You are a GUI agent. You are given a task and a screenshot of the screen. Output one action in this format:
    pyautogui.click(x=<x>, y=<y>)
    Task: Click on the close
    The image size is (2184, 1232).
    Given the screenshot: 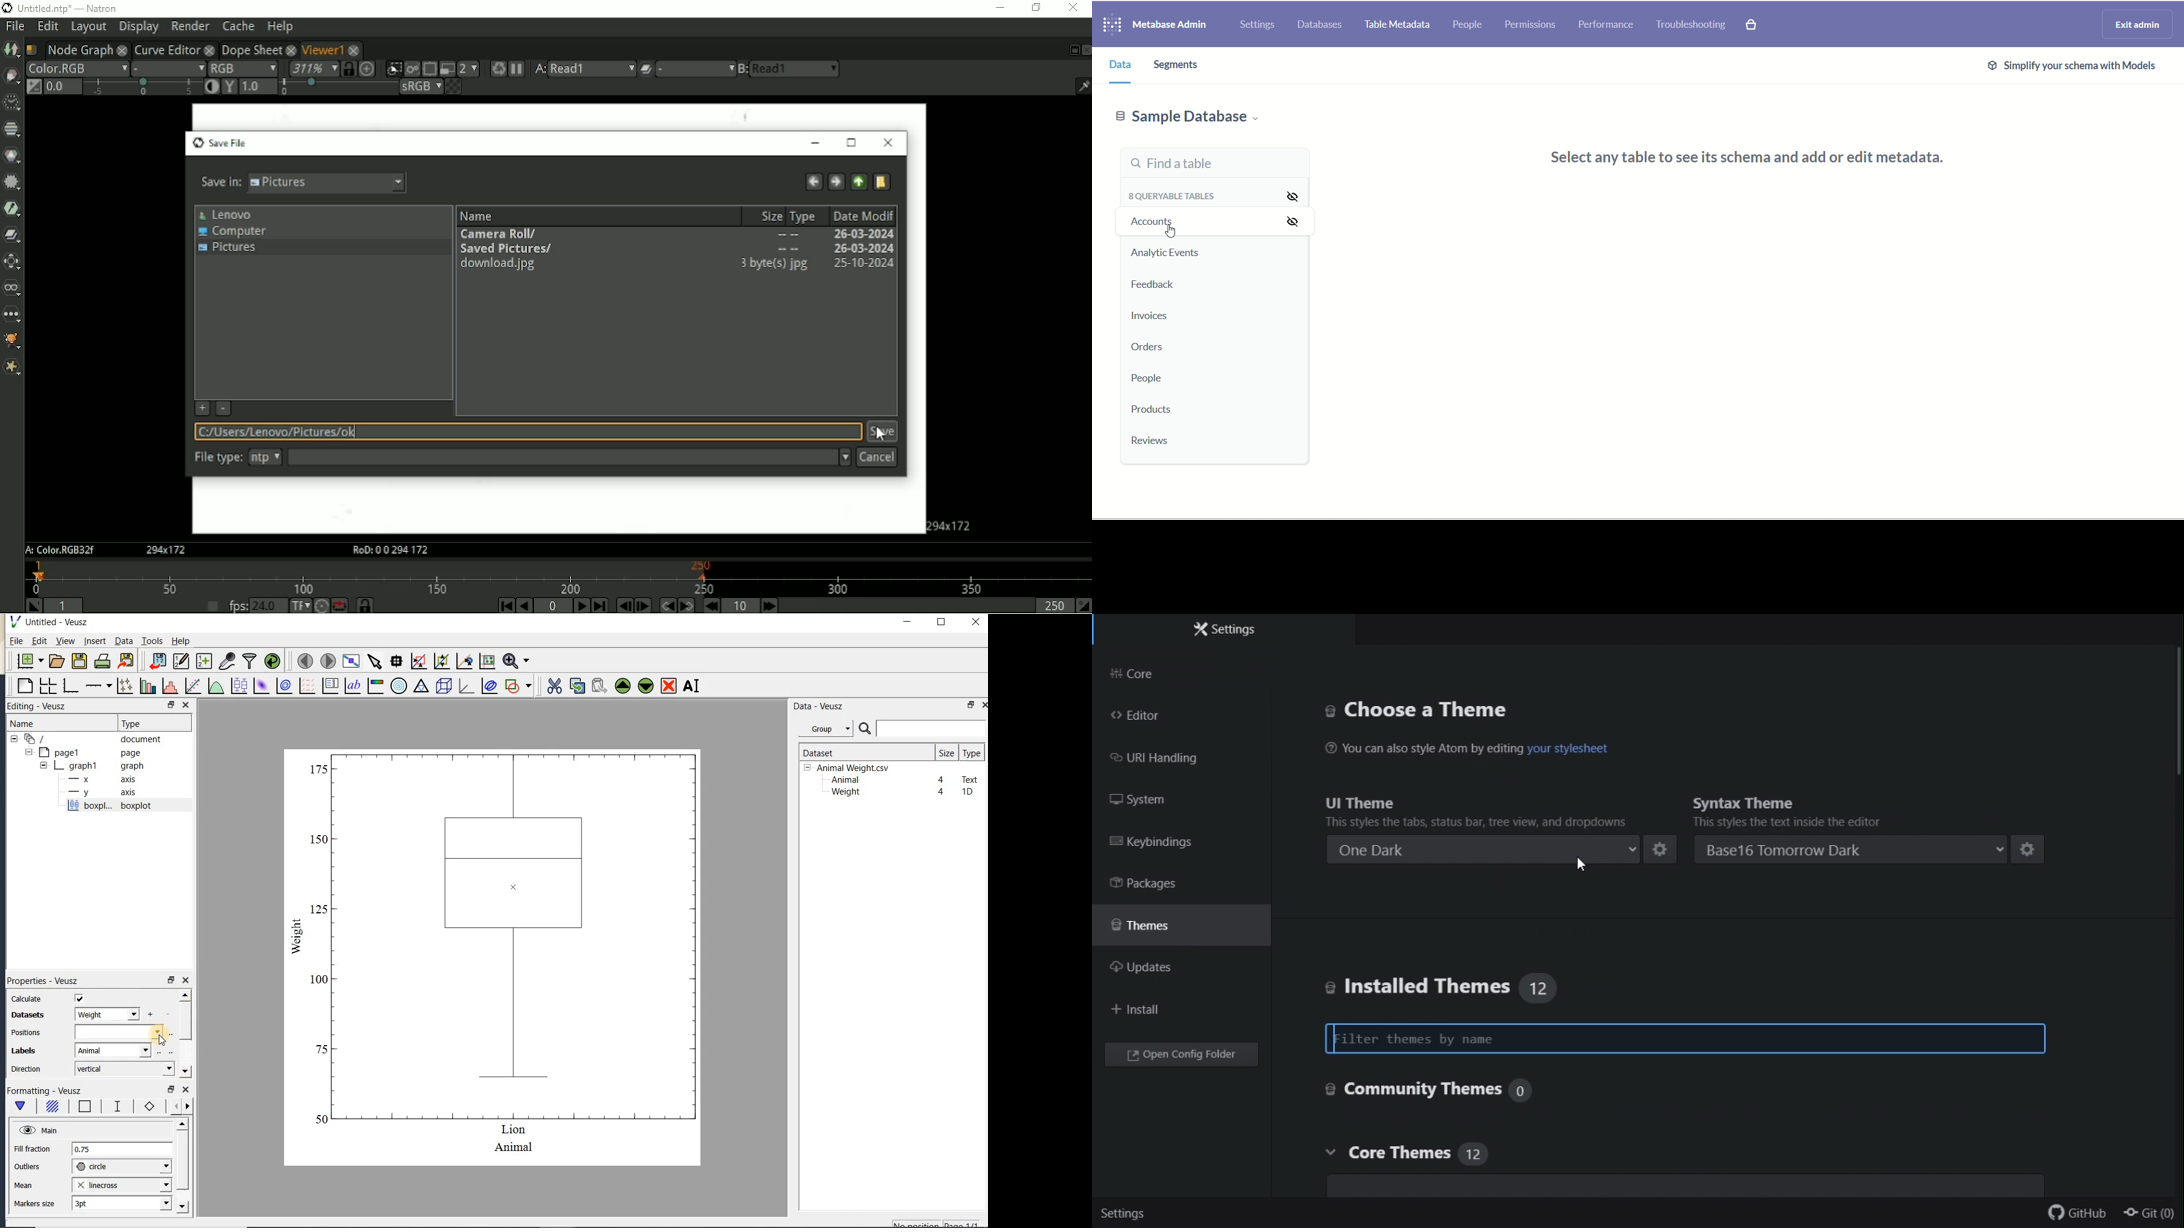 What is the action you would take?
    pyautogui.click(x=355, y=51)
    